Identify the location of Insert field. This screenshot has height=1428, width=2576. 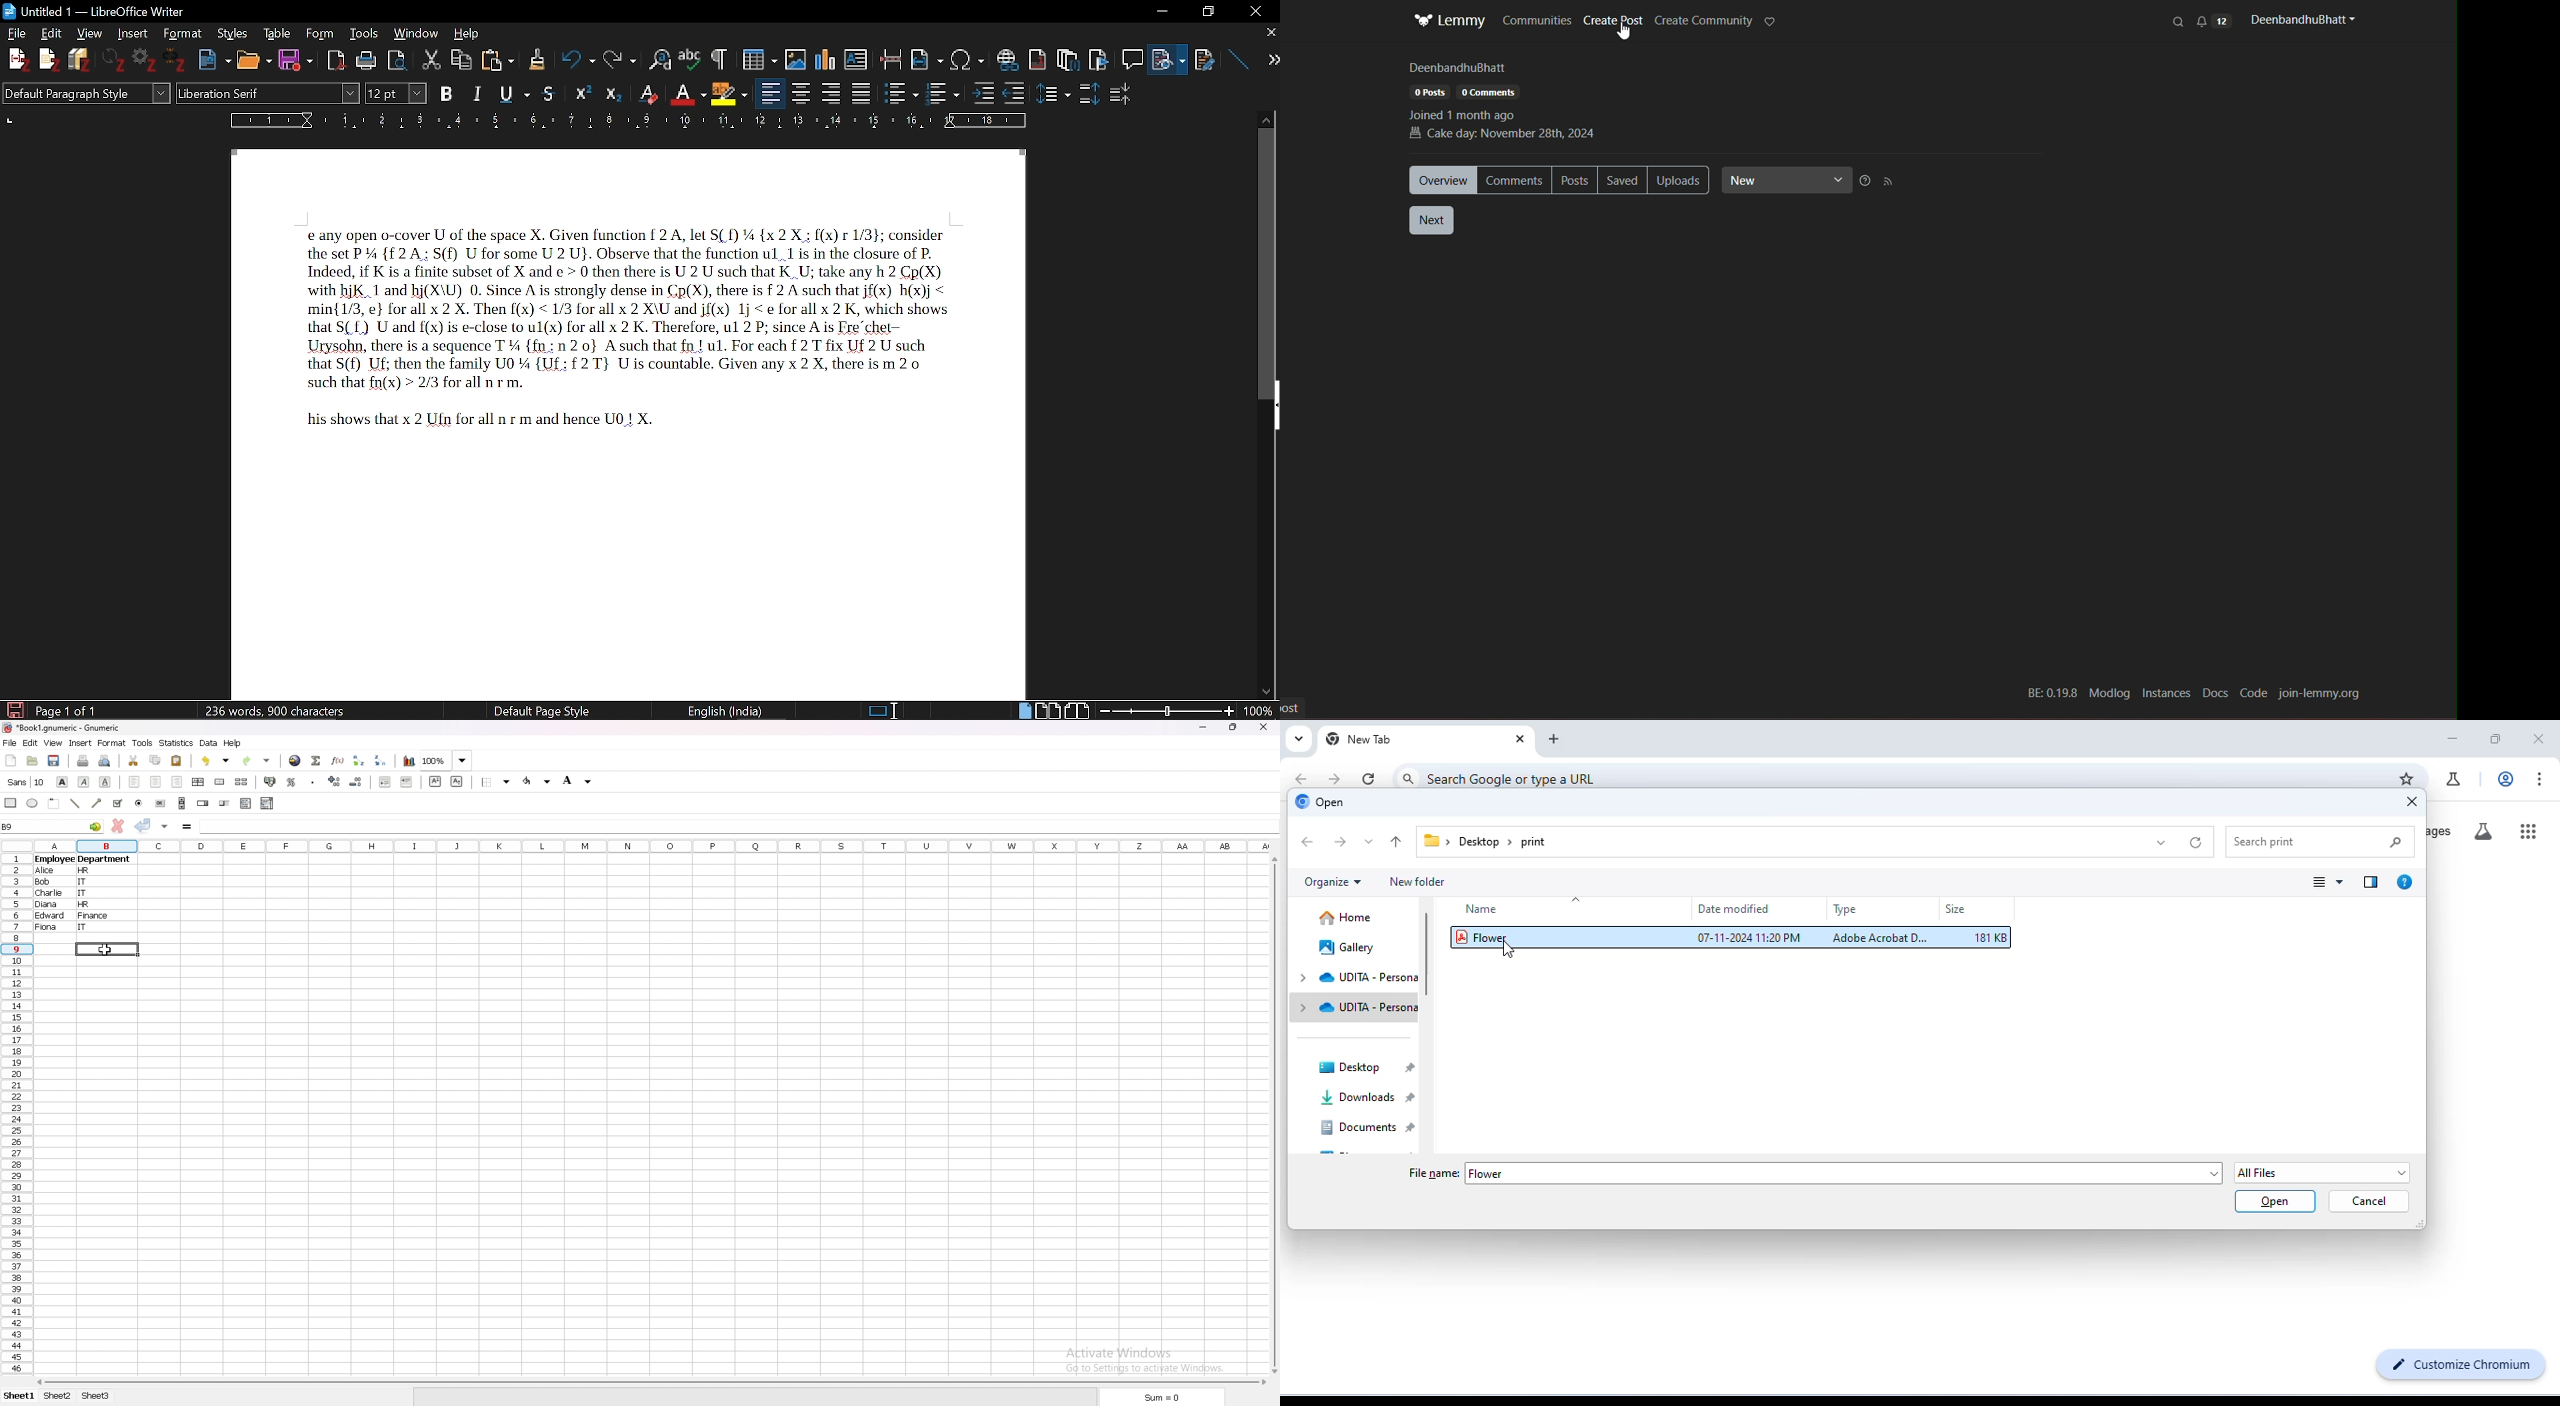
(927, 55).